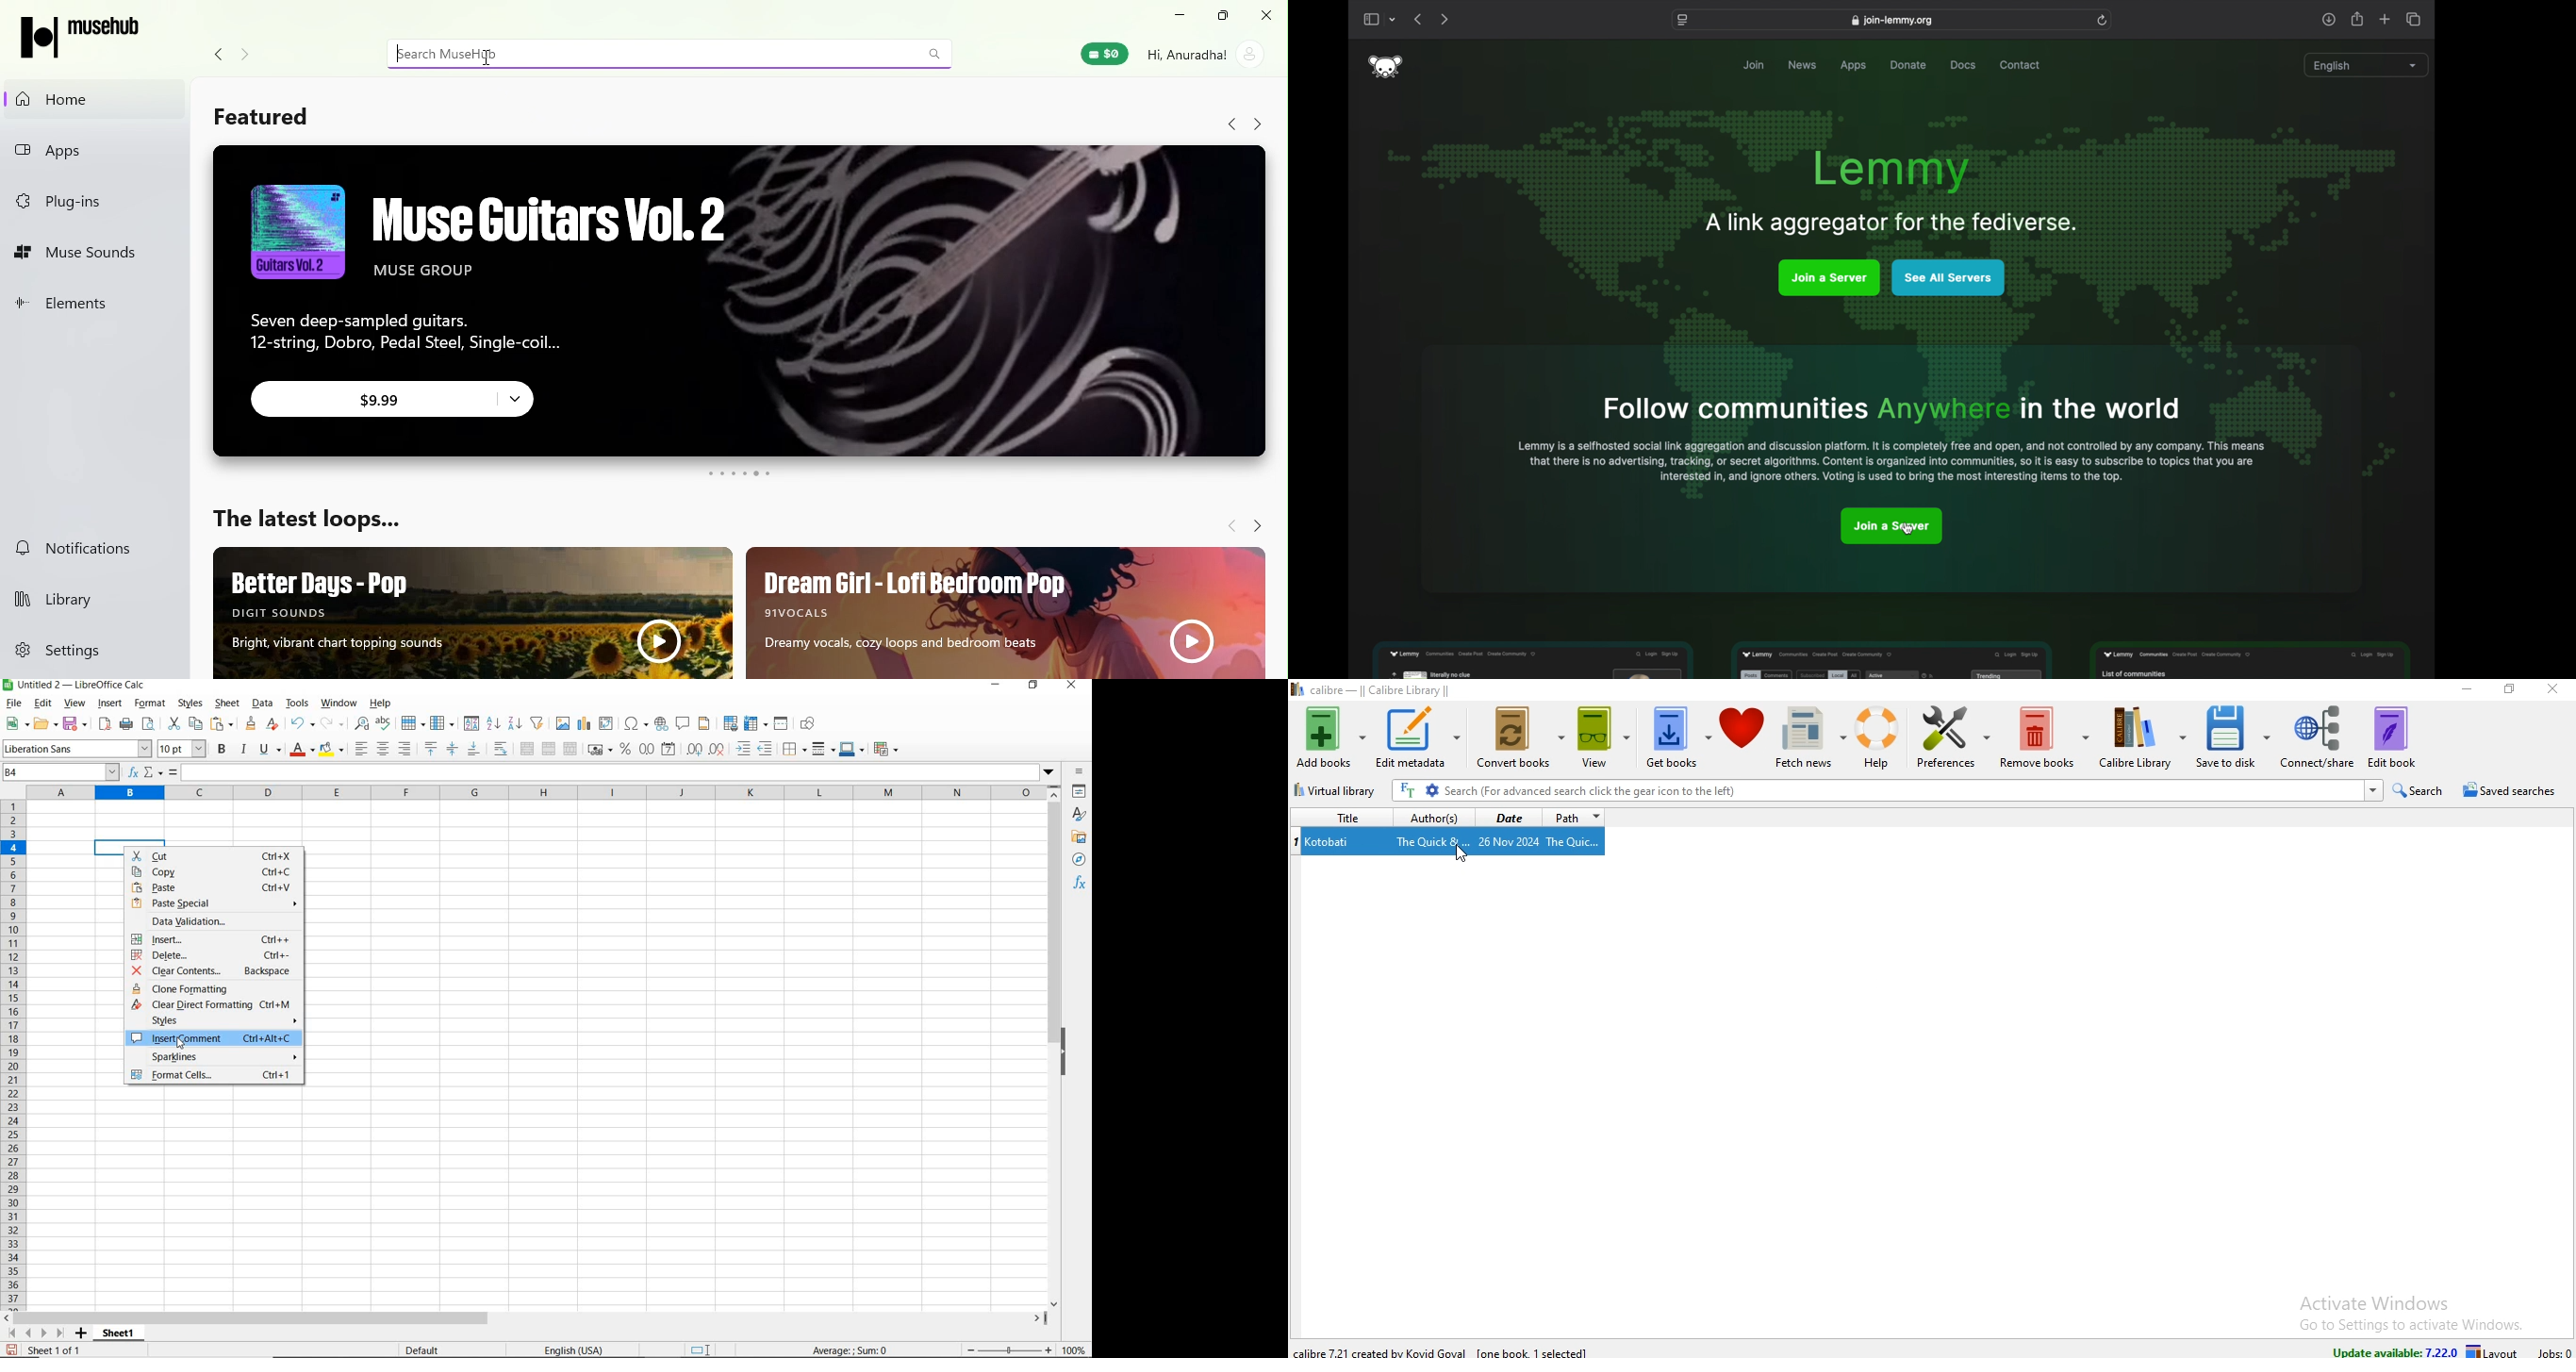  What do you see at coordinates (252, 56) in the screenshot?
I see `Navigate forward` at bounding box center [252, 56].